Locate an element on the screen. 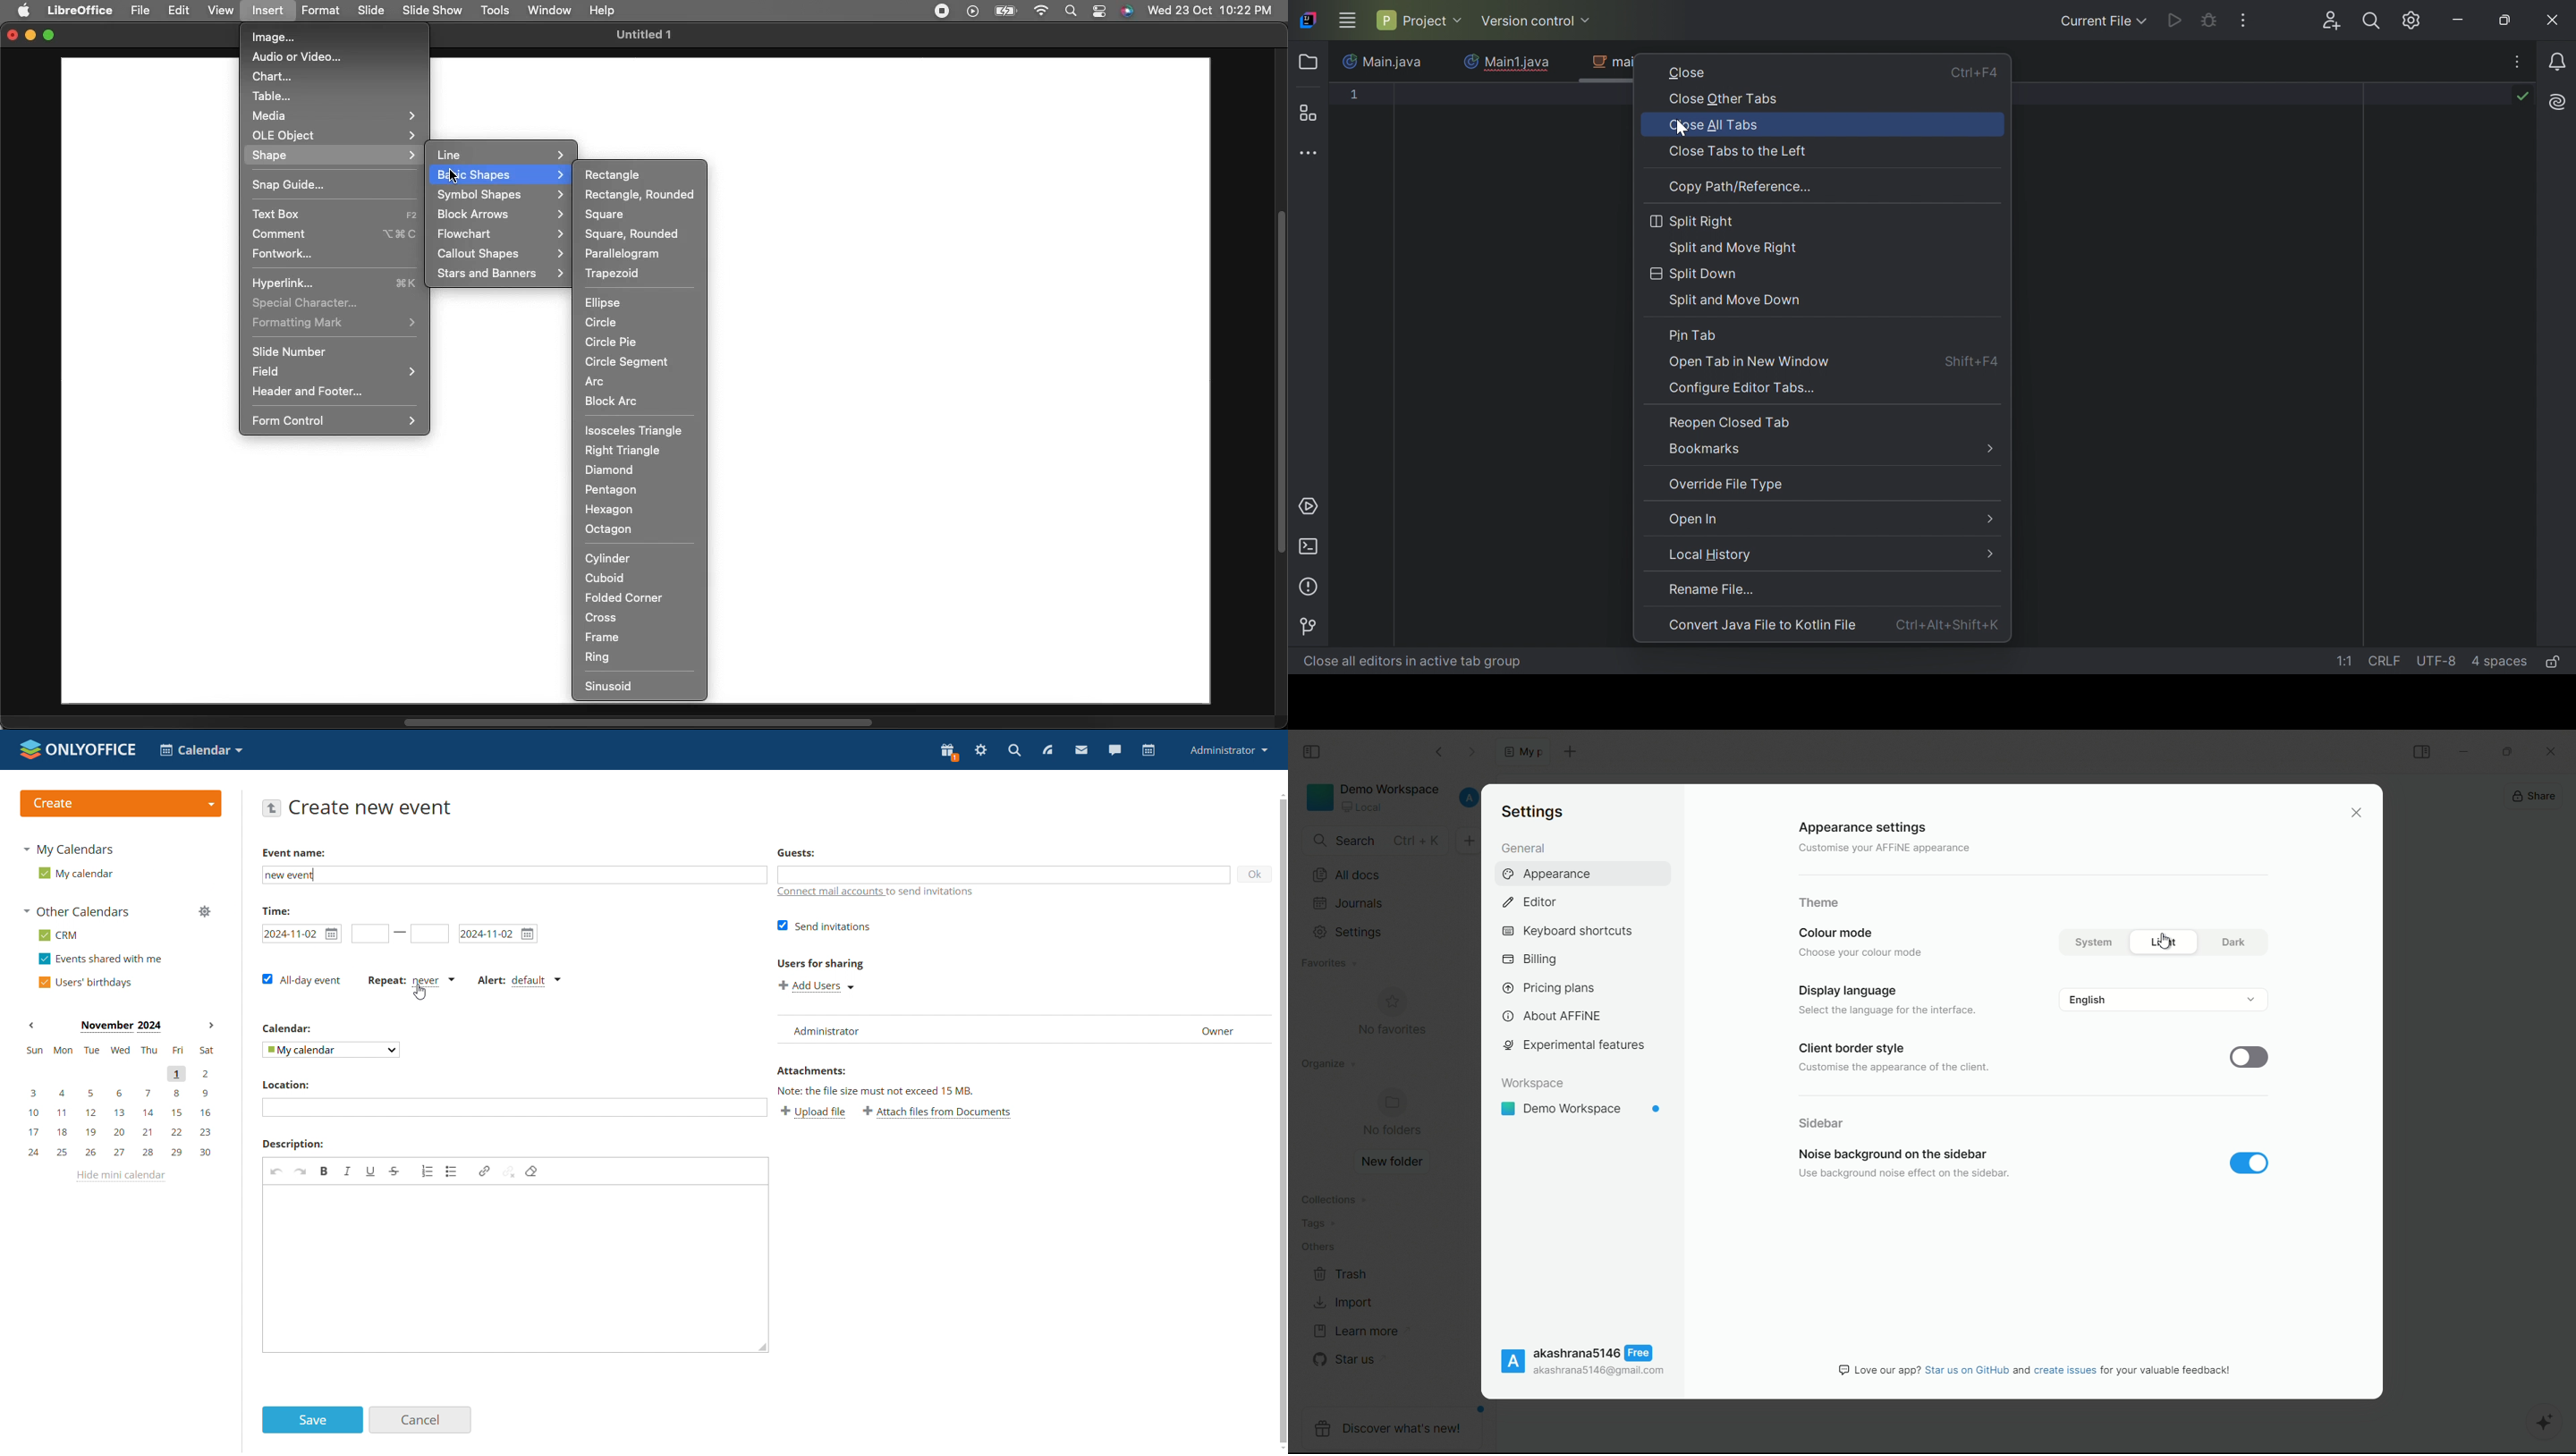 The height and width of the screenshot is (1456, 2576). events shared with me is located at coordinates (100, 959).